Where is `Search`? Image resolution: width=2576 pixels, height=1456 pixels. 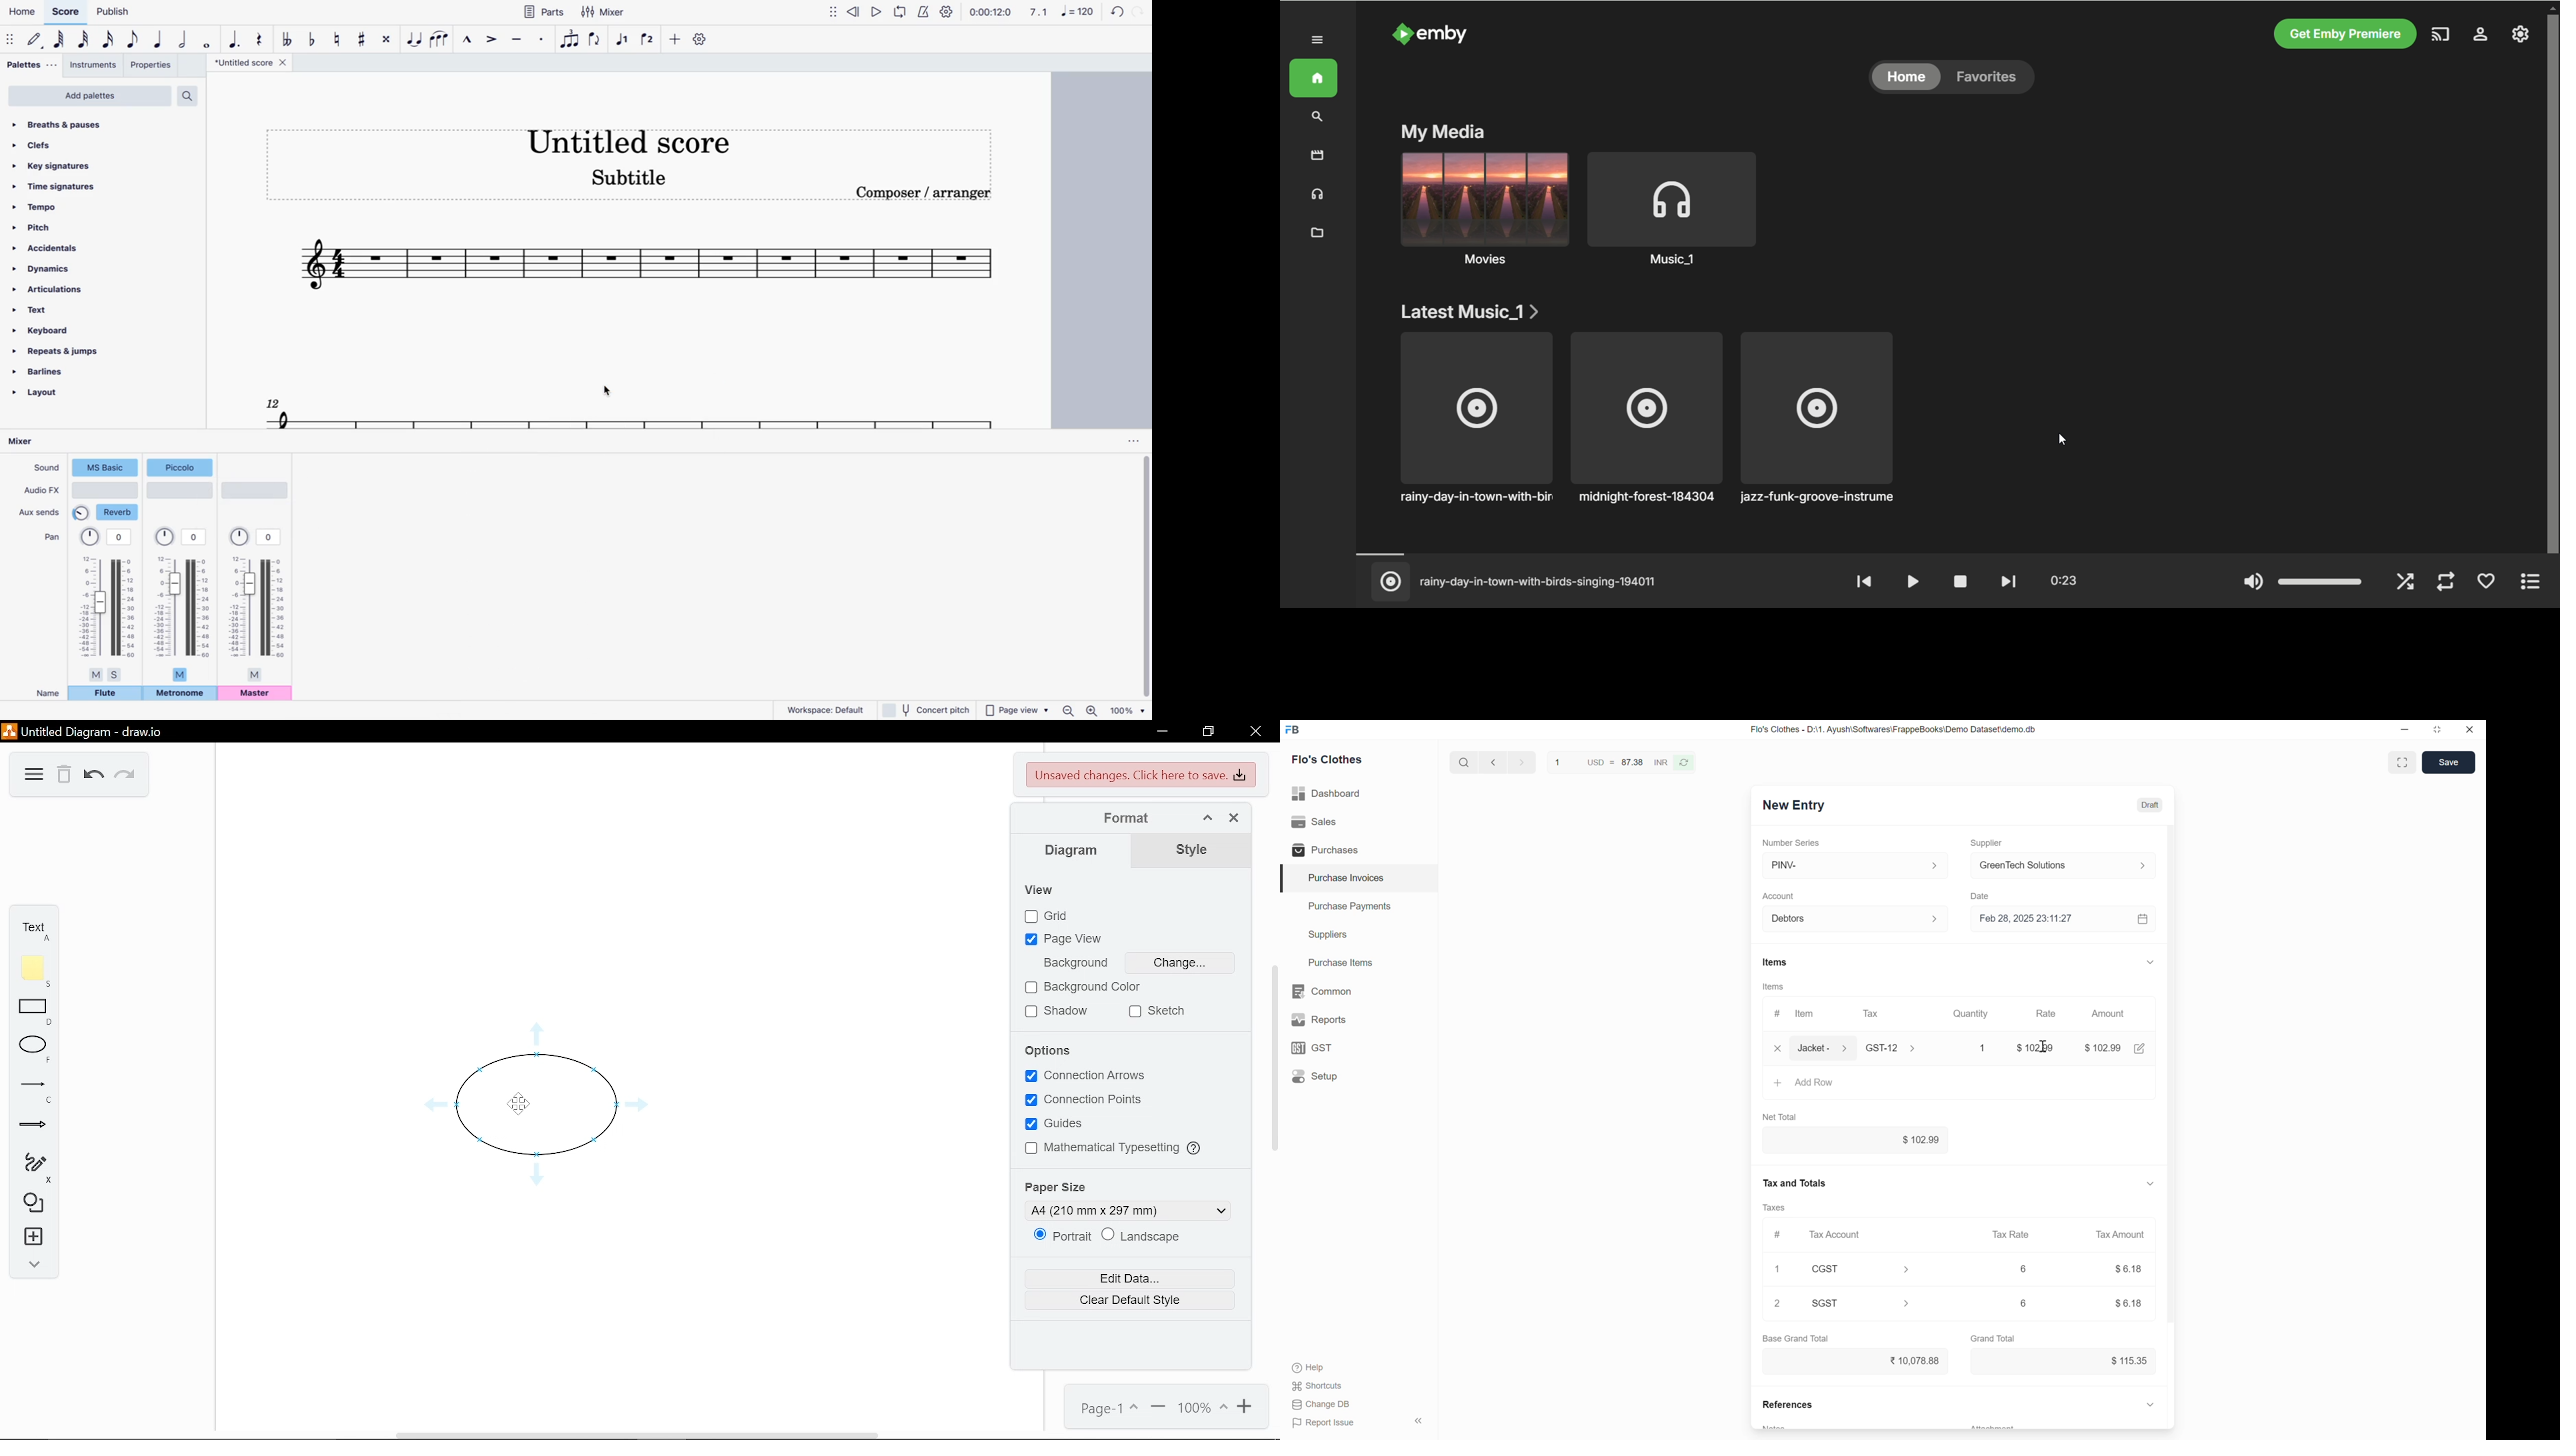
Search is located at coordinates (1464, 761).